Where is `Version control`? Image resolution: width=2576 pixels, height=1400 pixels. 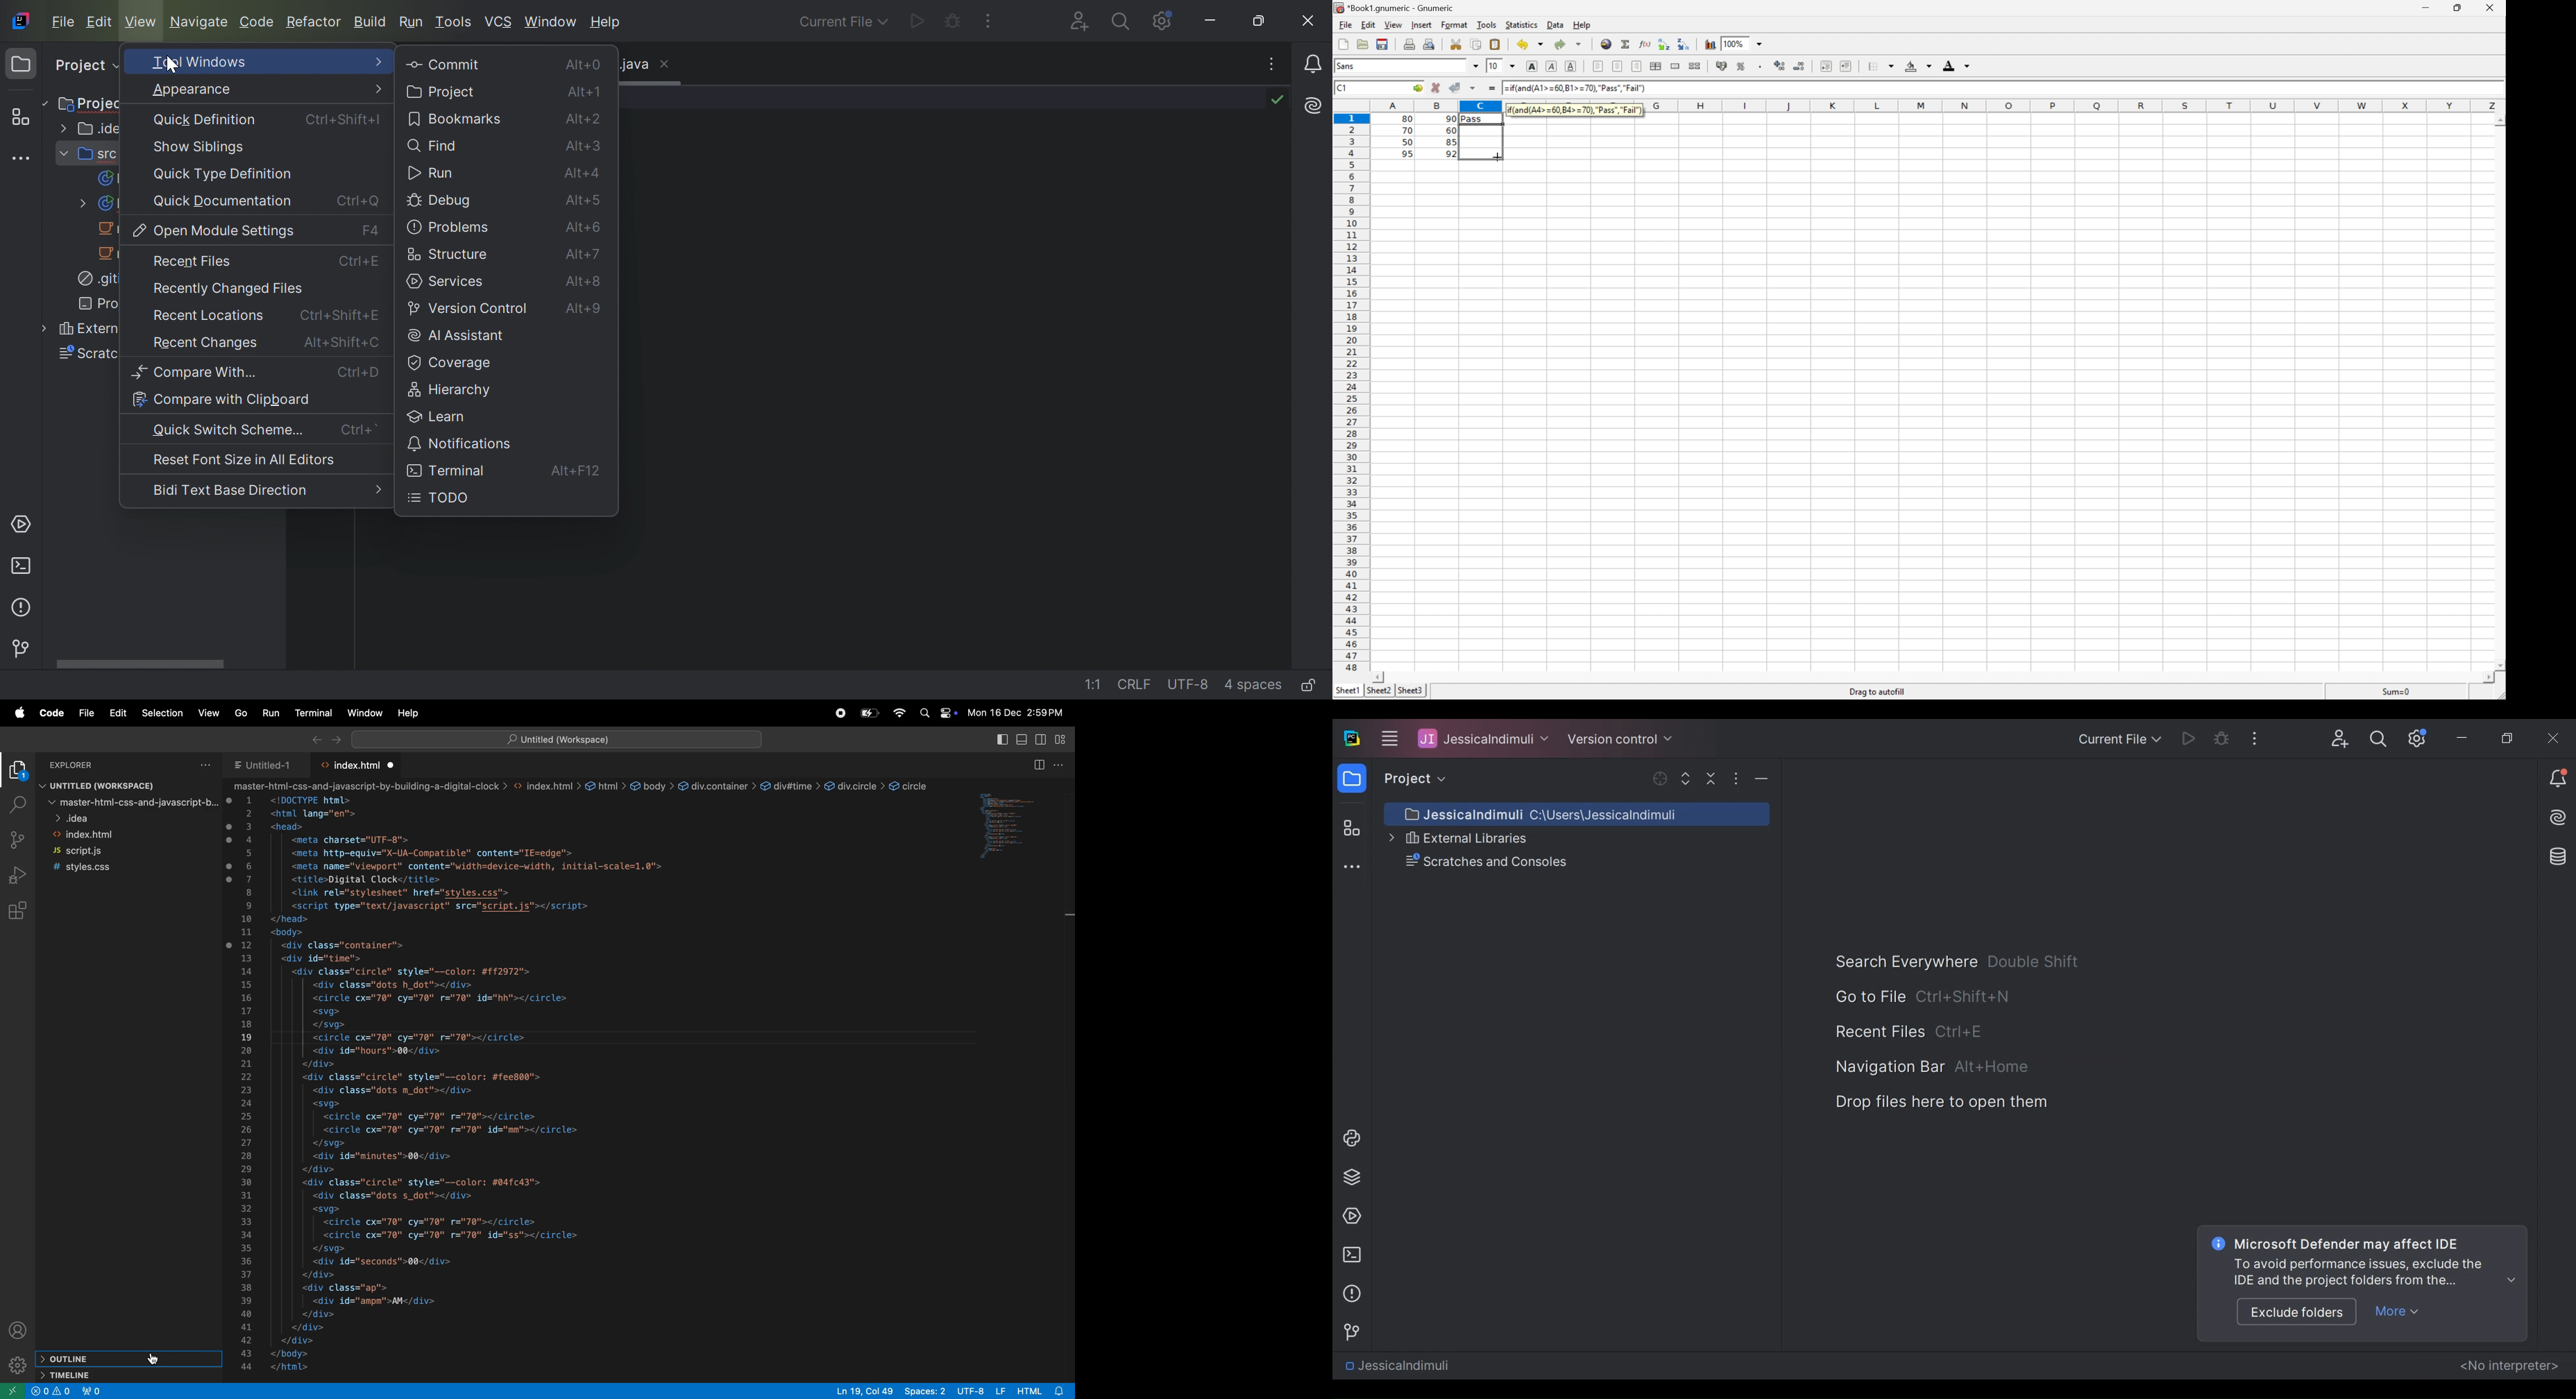
Version control is located at coordinates (24, 650).